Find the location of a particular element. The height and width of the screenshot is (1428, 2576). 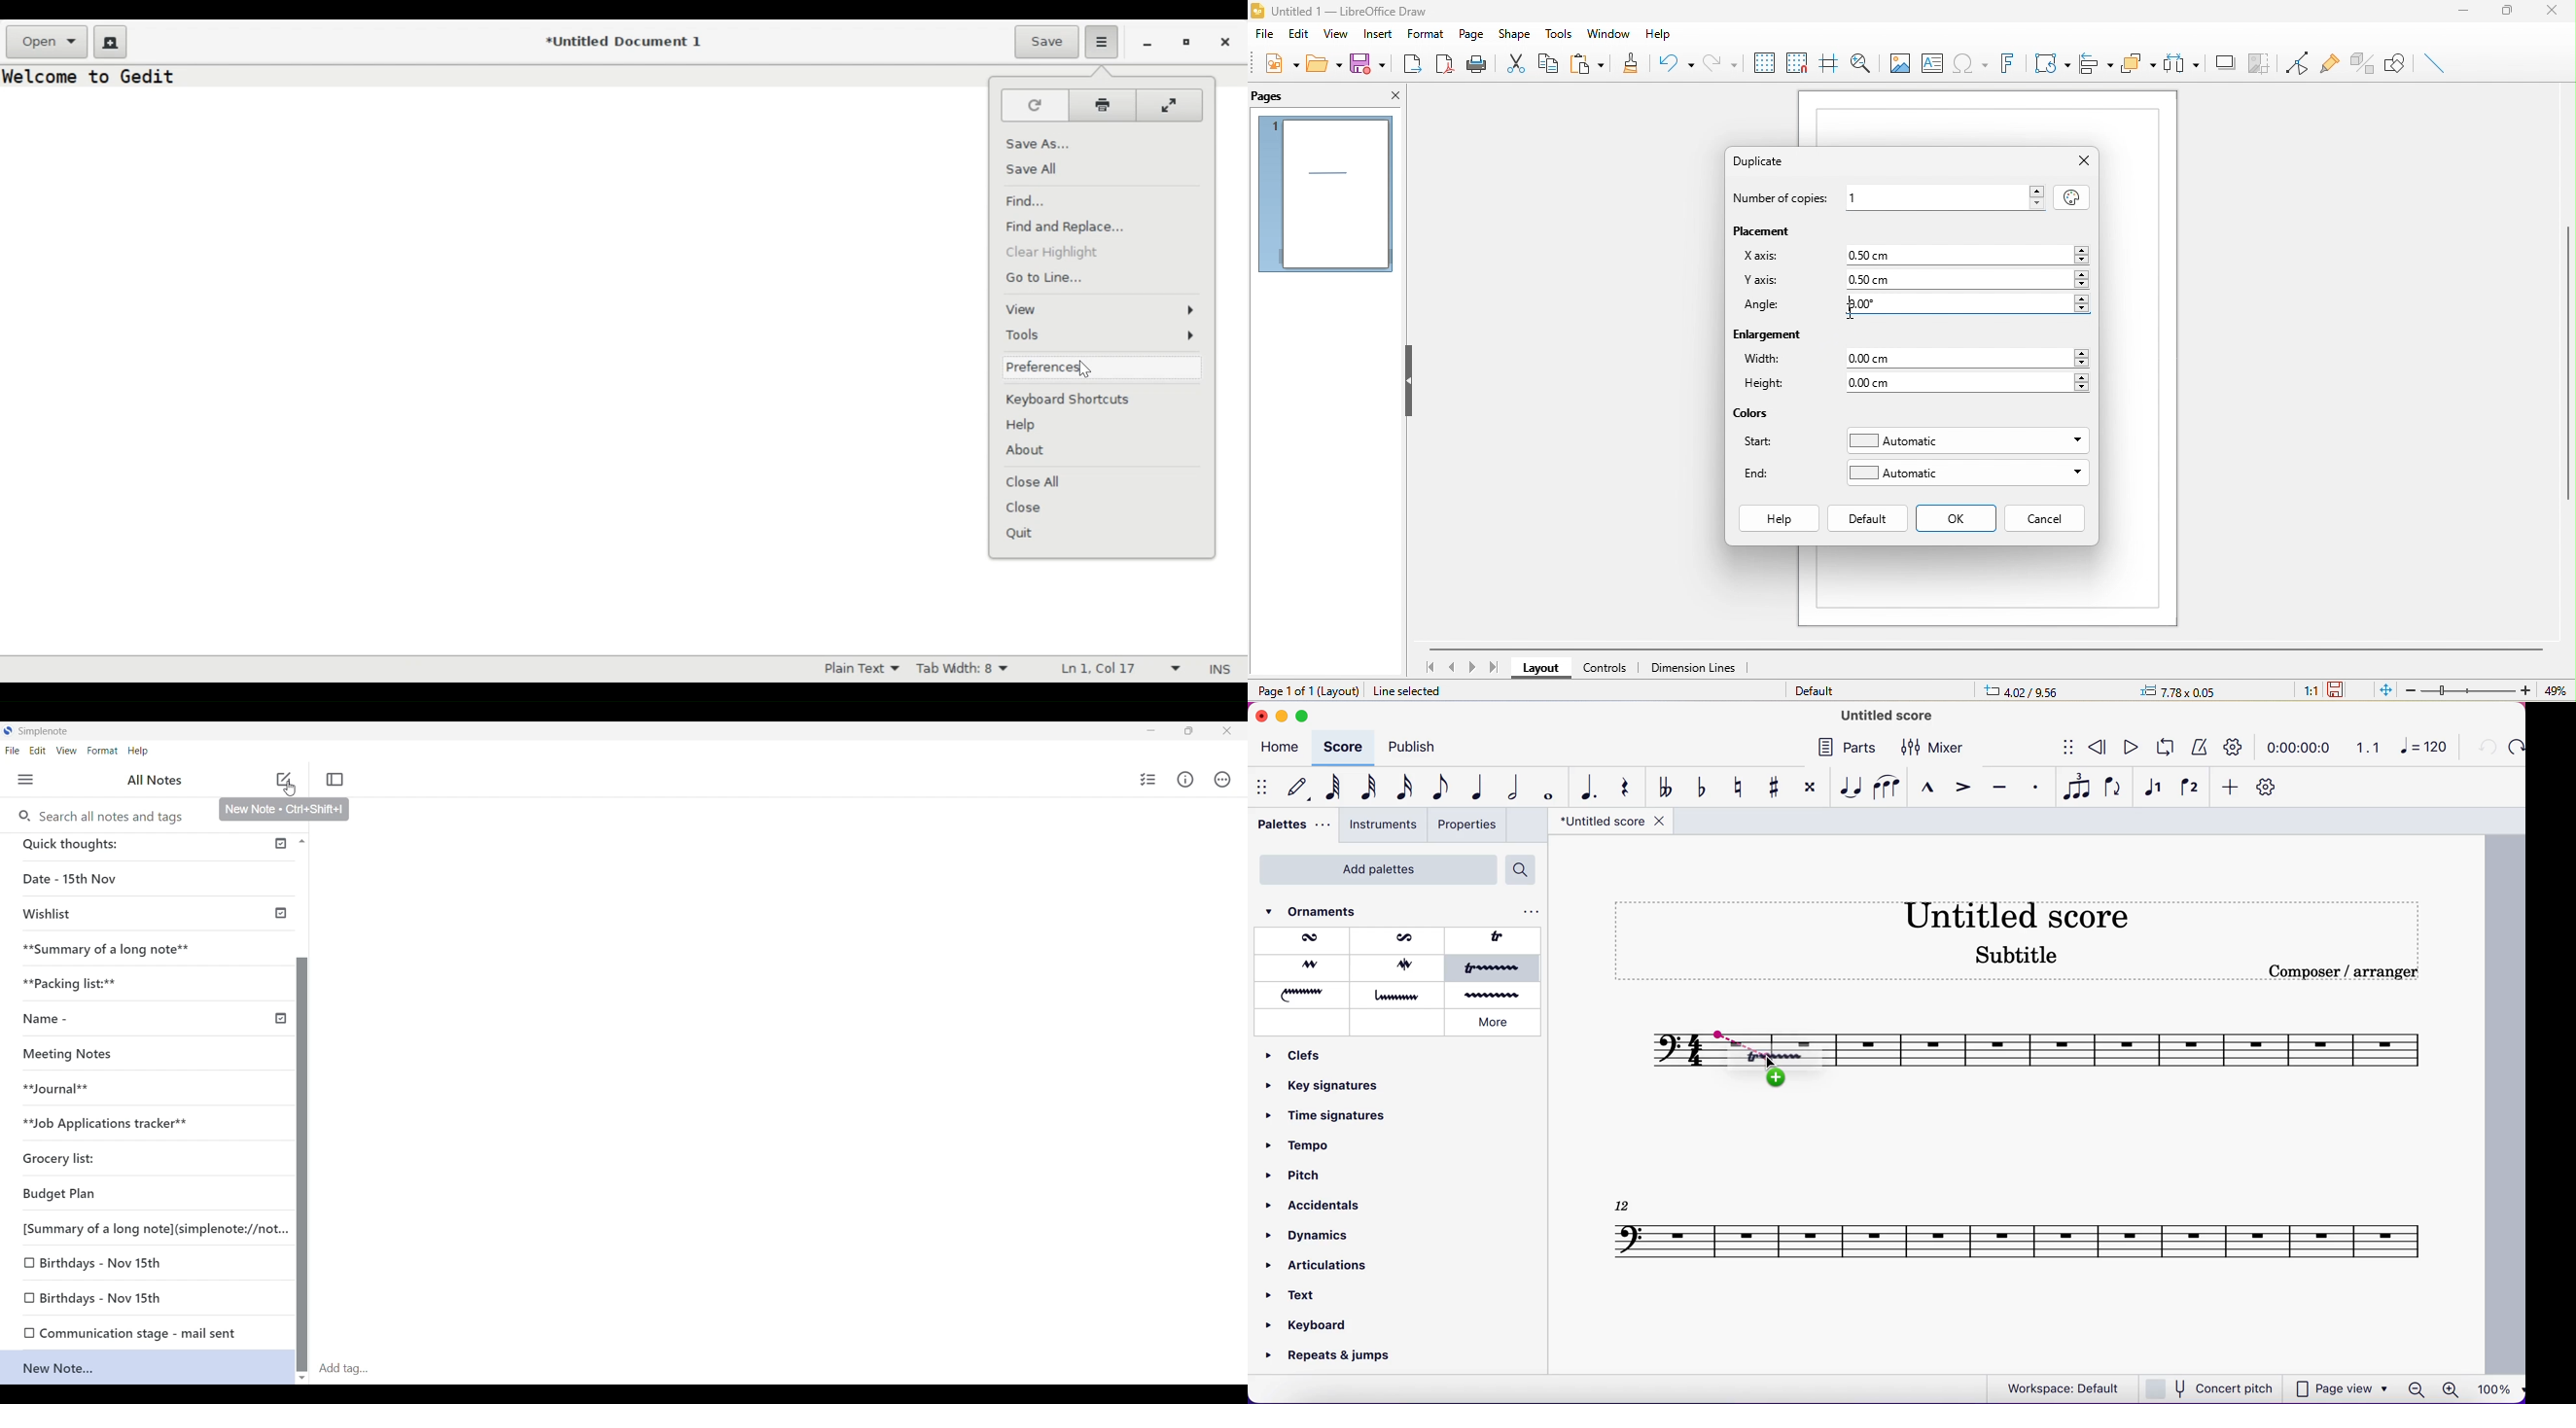

text is located at coordinates (1303, 1292).